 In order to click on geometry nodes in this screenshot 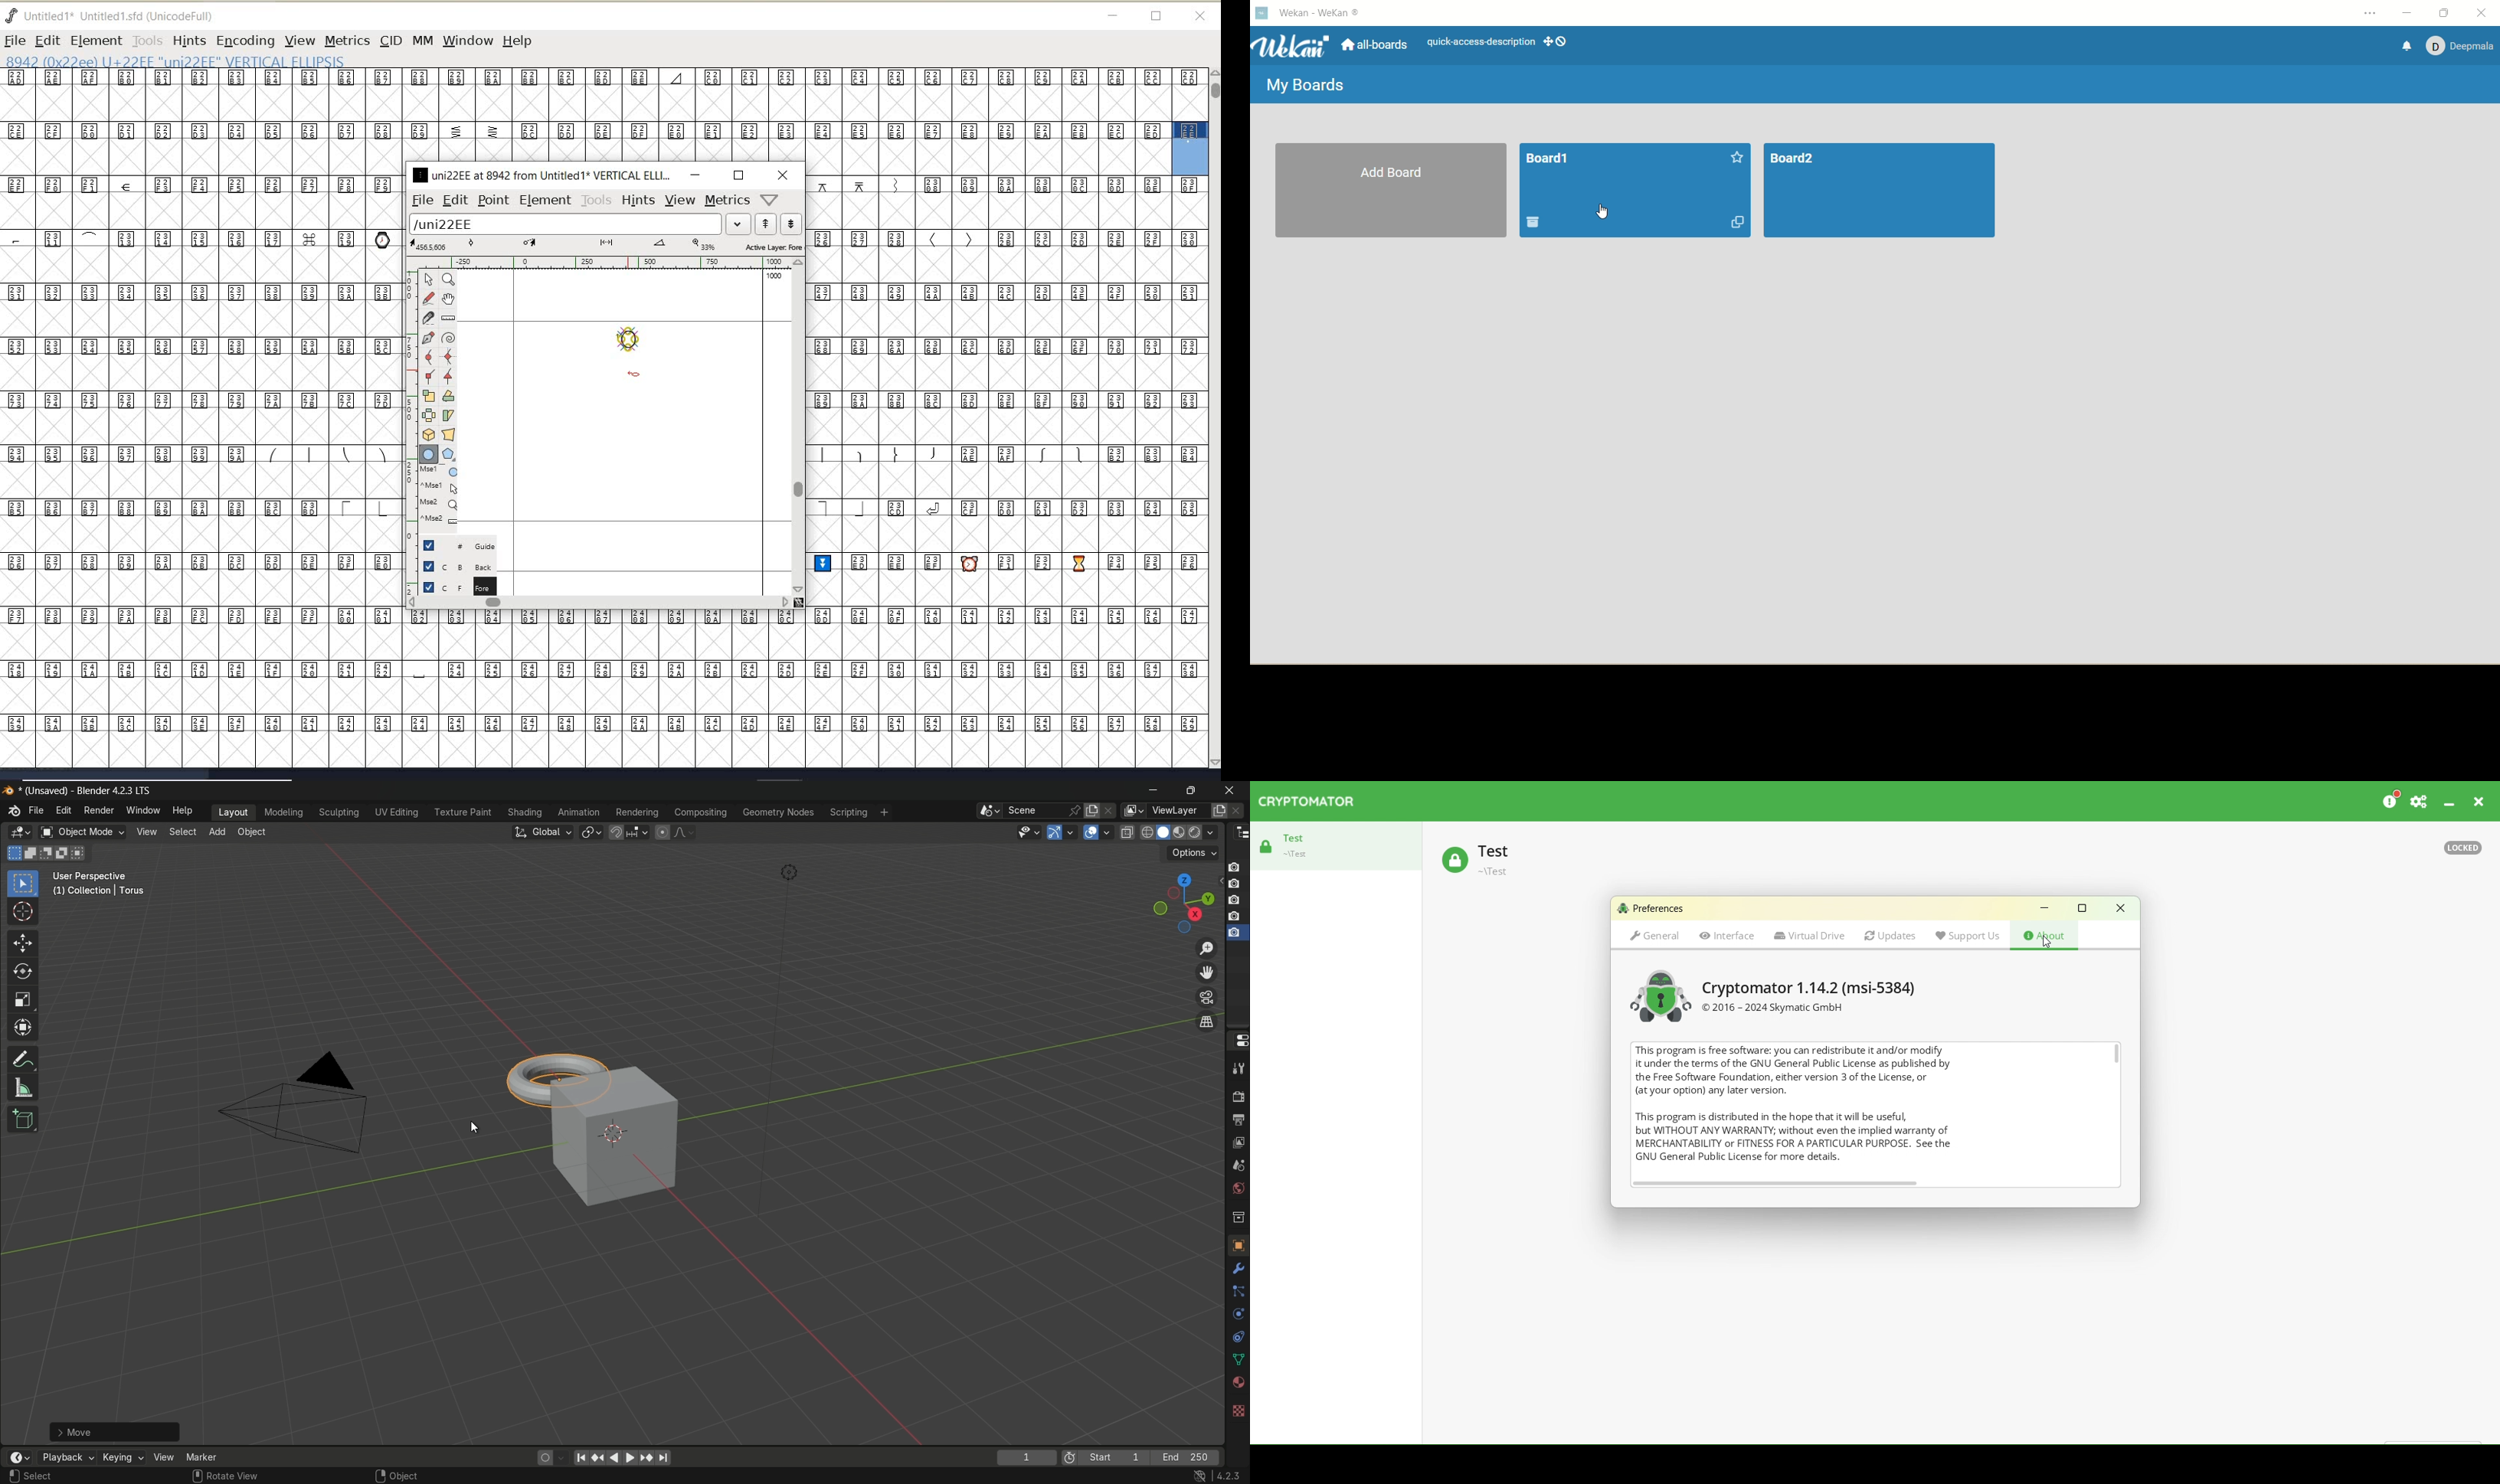, I will do `click(777, 813)`.